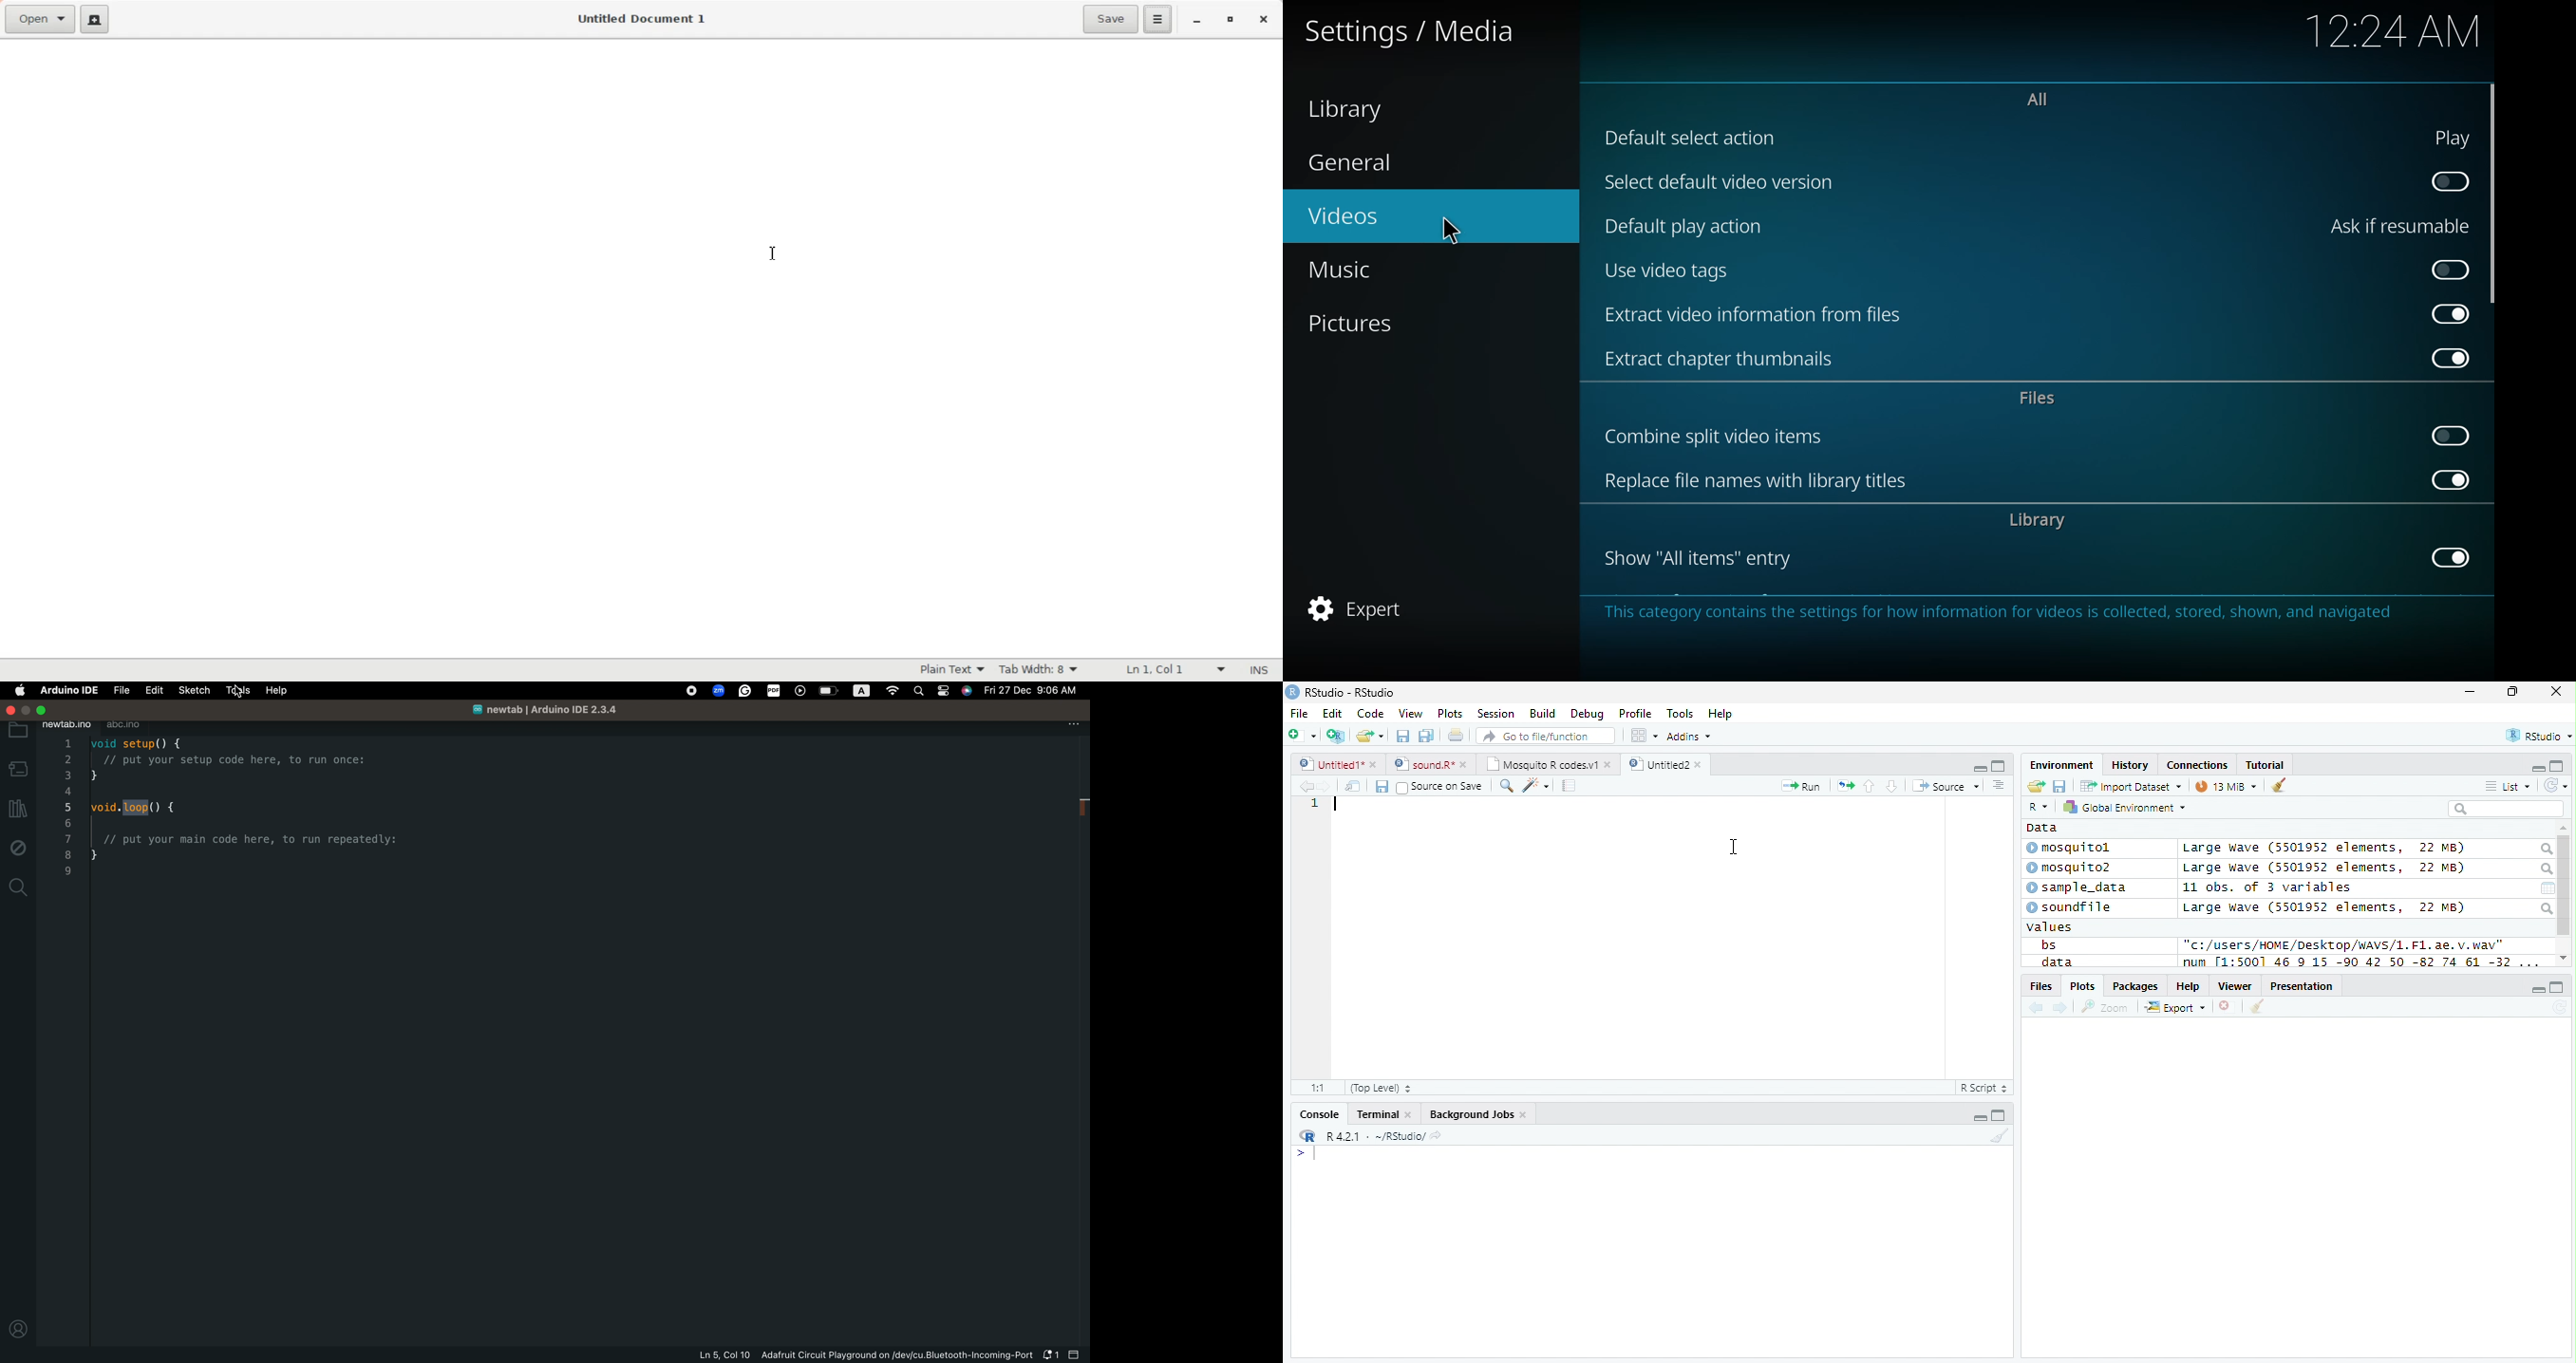 This screenshot has width=2576, height=1372. I want to click on go forward, so click(2061, 1009).